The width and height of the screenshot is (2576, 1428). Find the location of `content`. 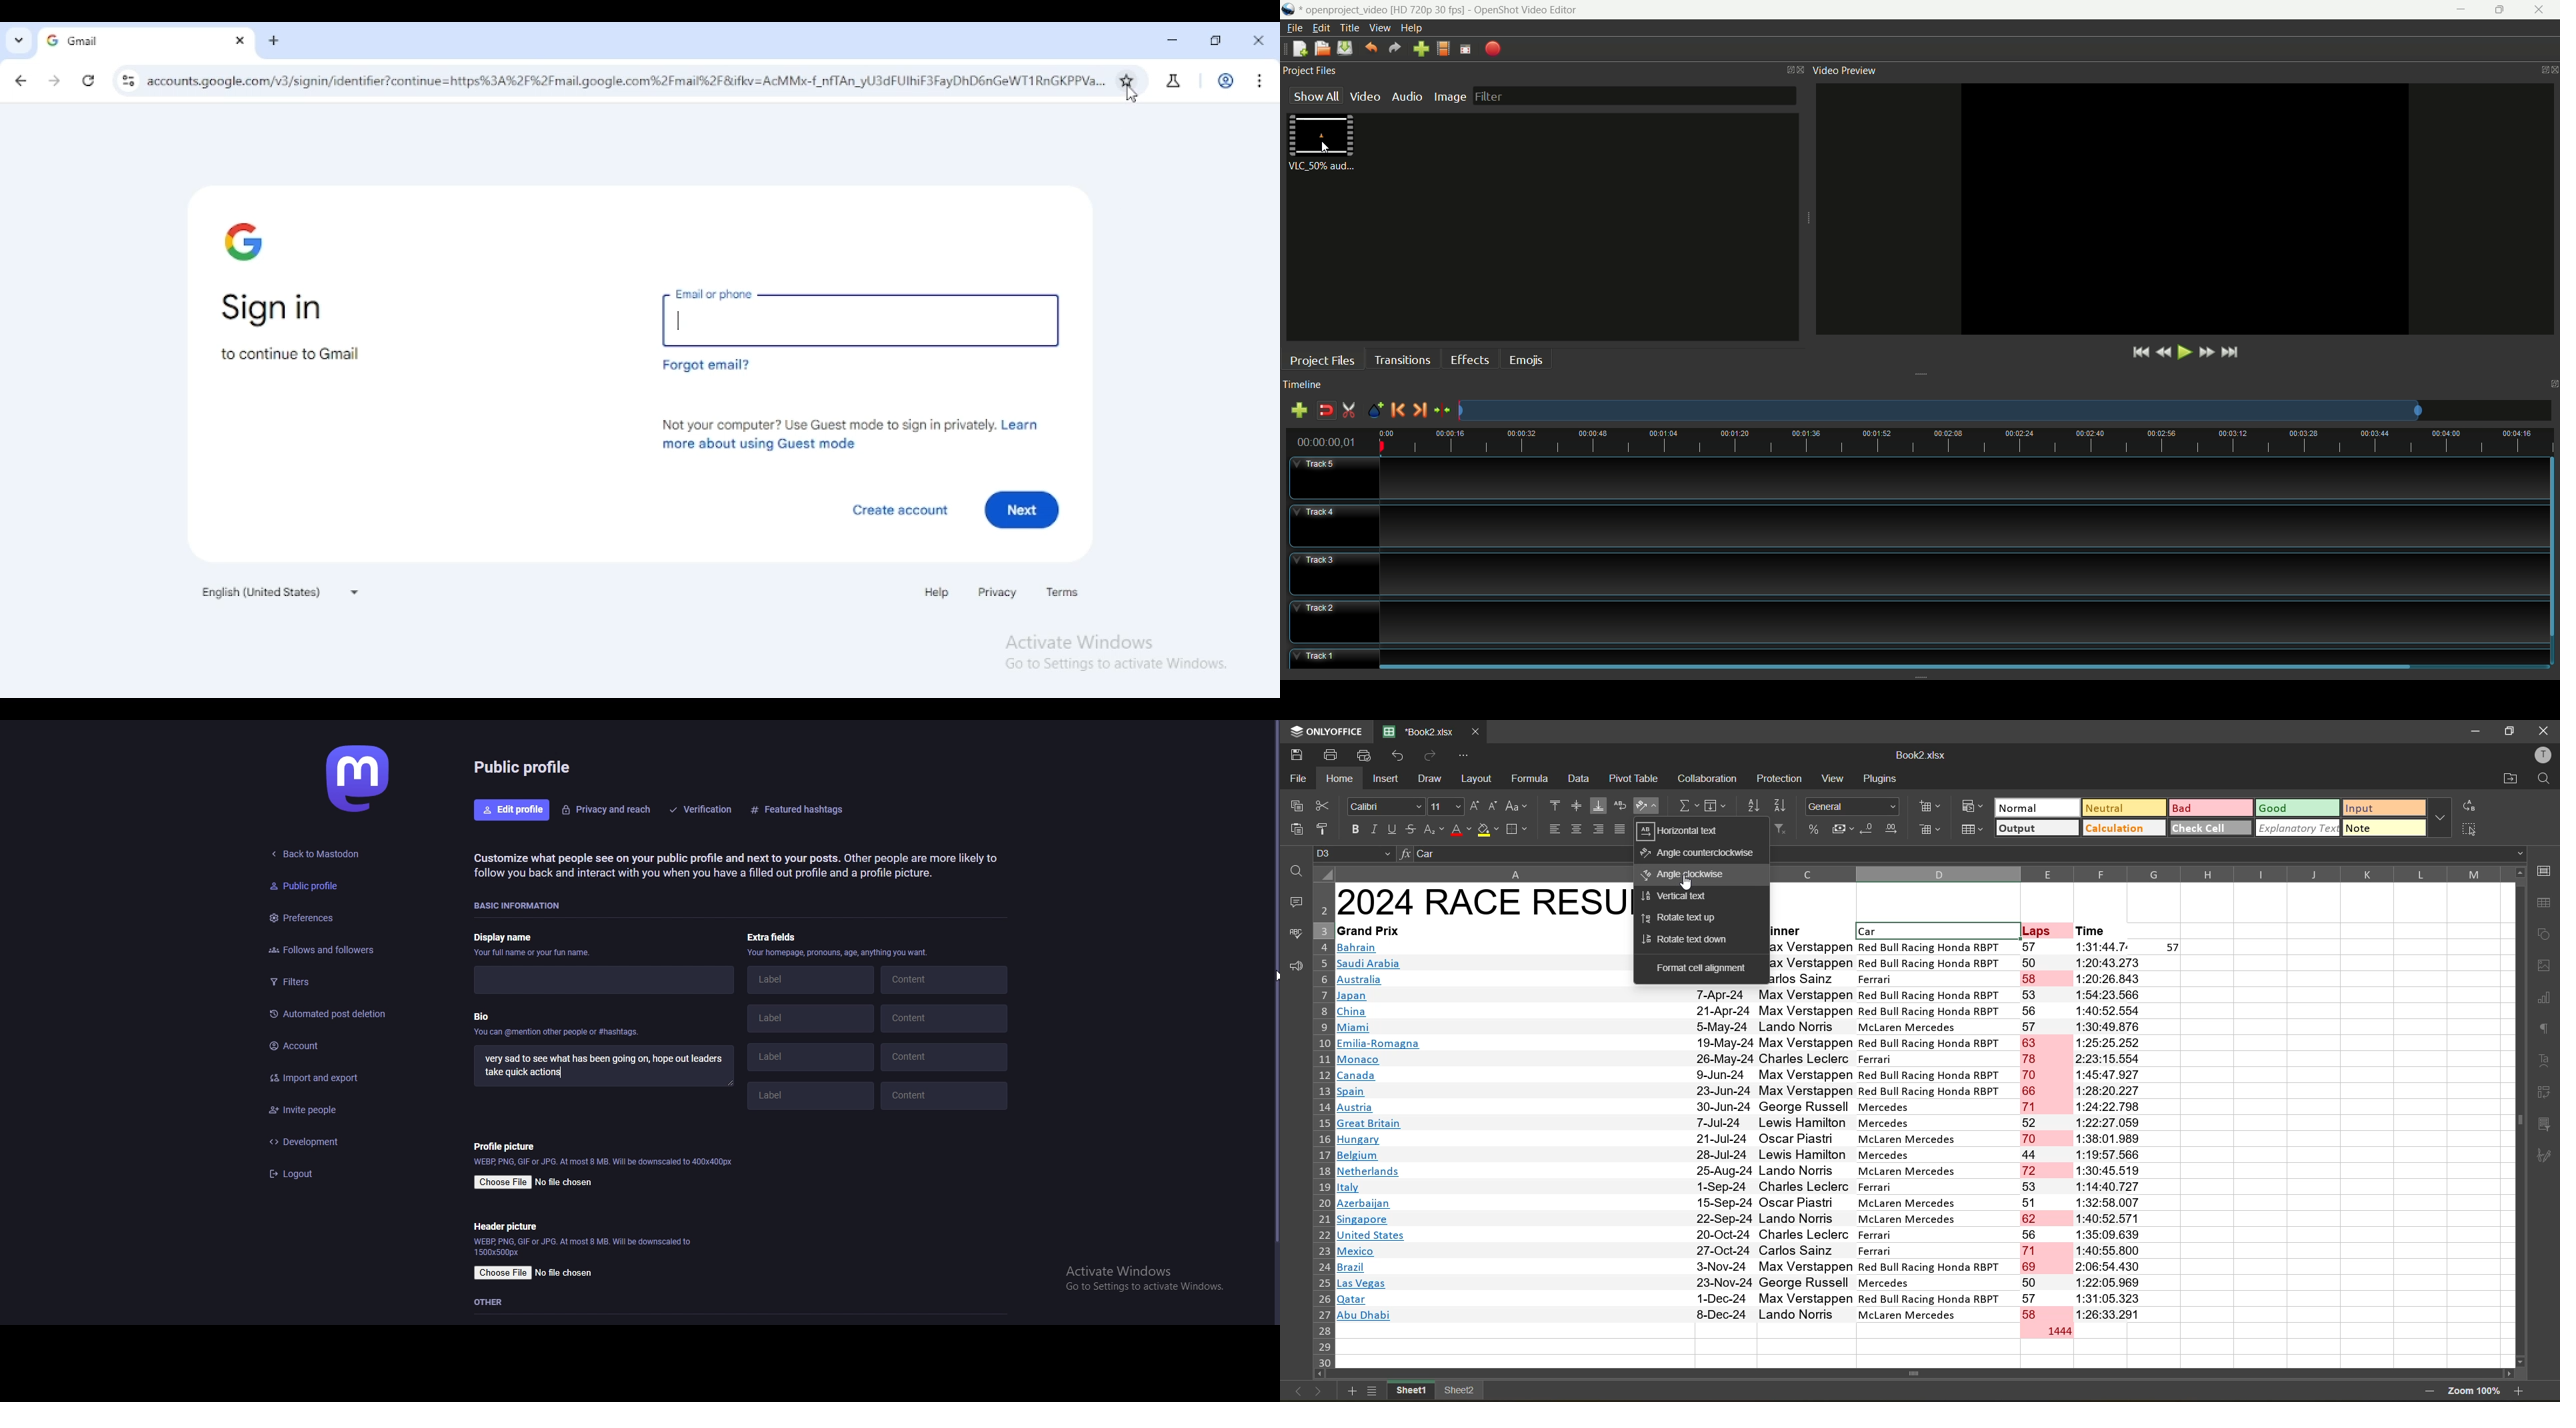

content is located at coordinates (943, 1019).